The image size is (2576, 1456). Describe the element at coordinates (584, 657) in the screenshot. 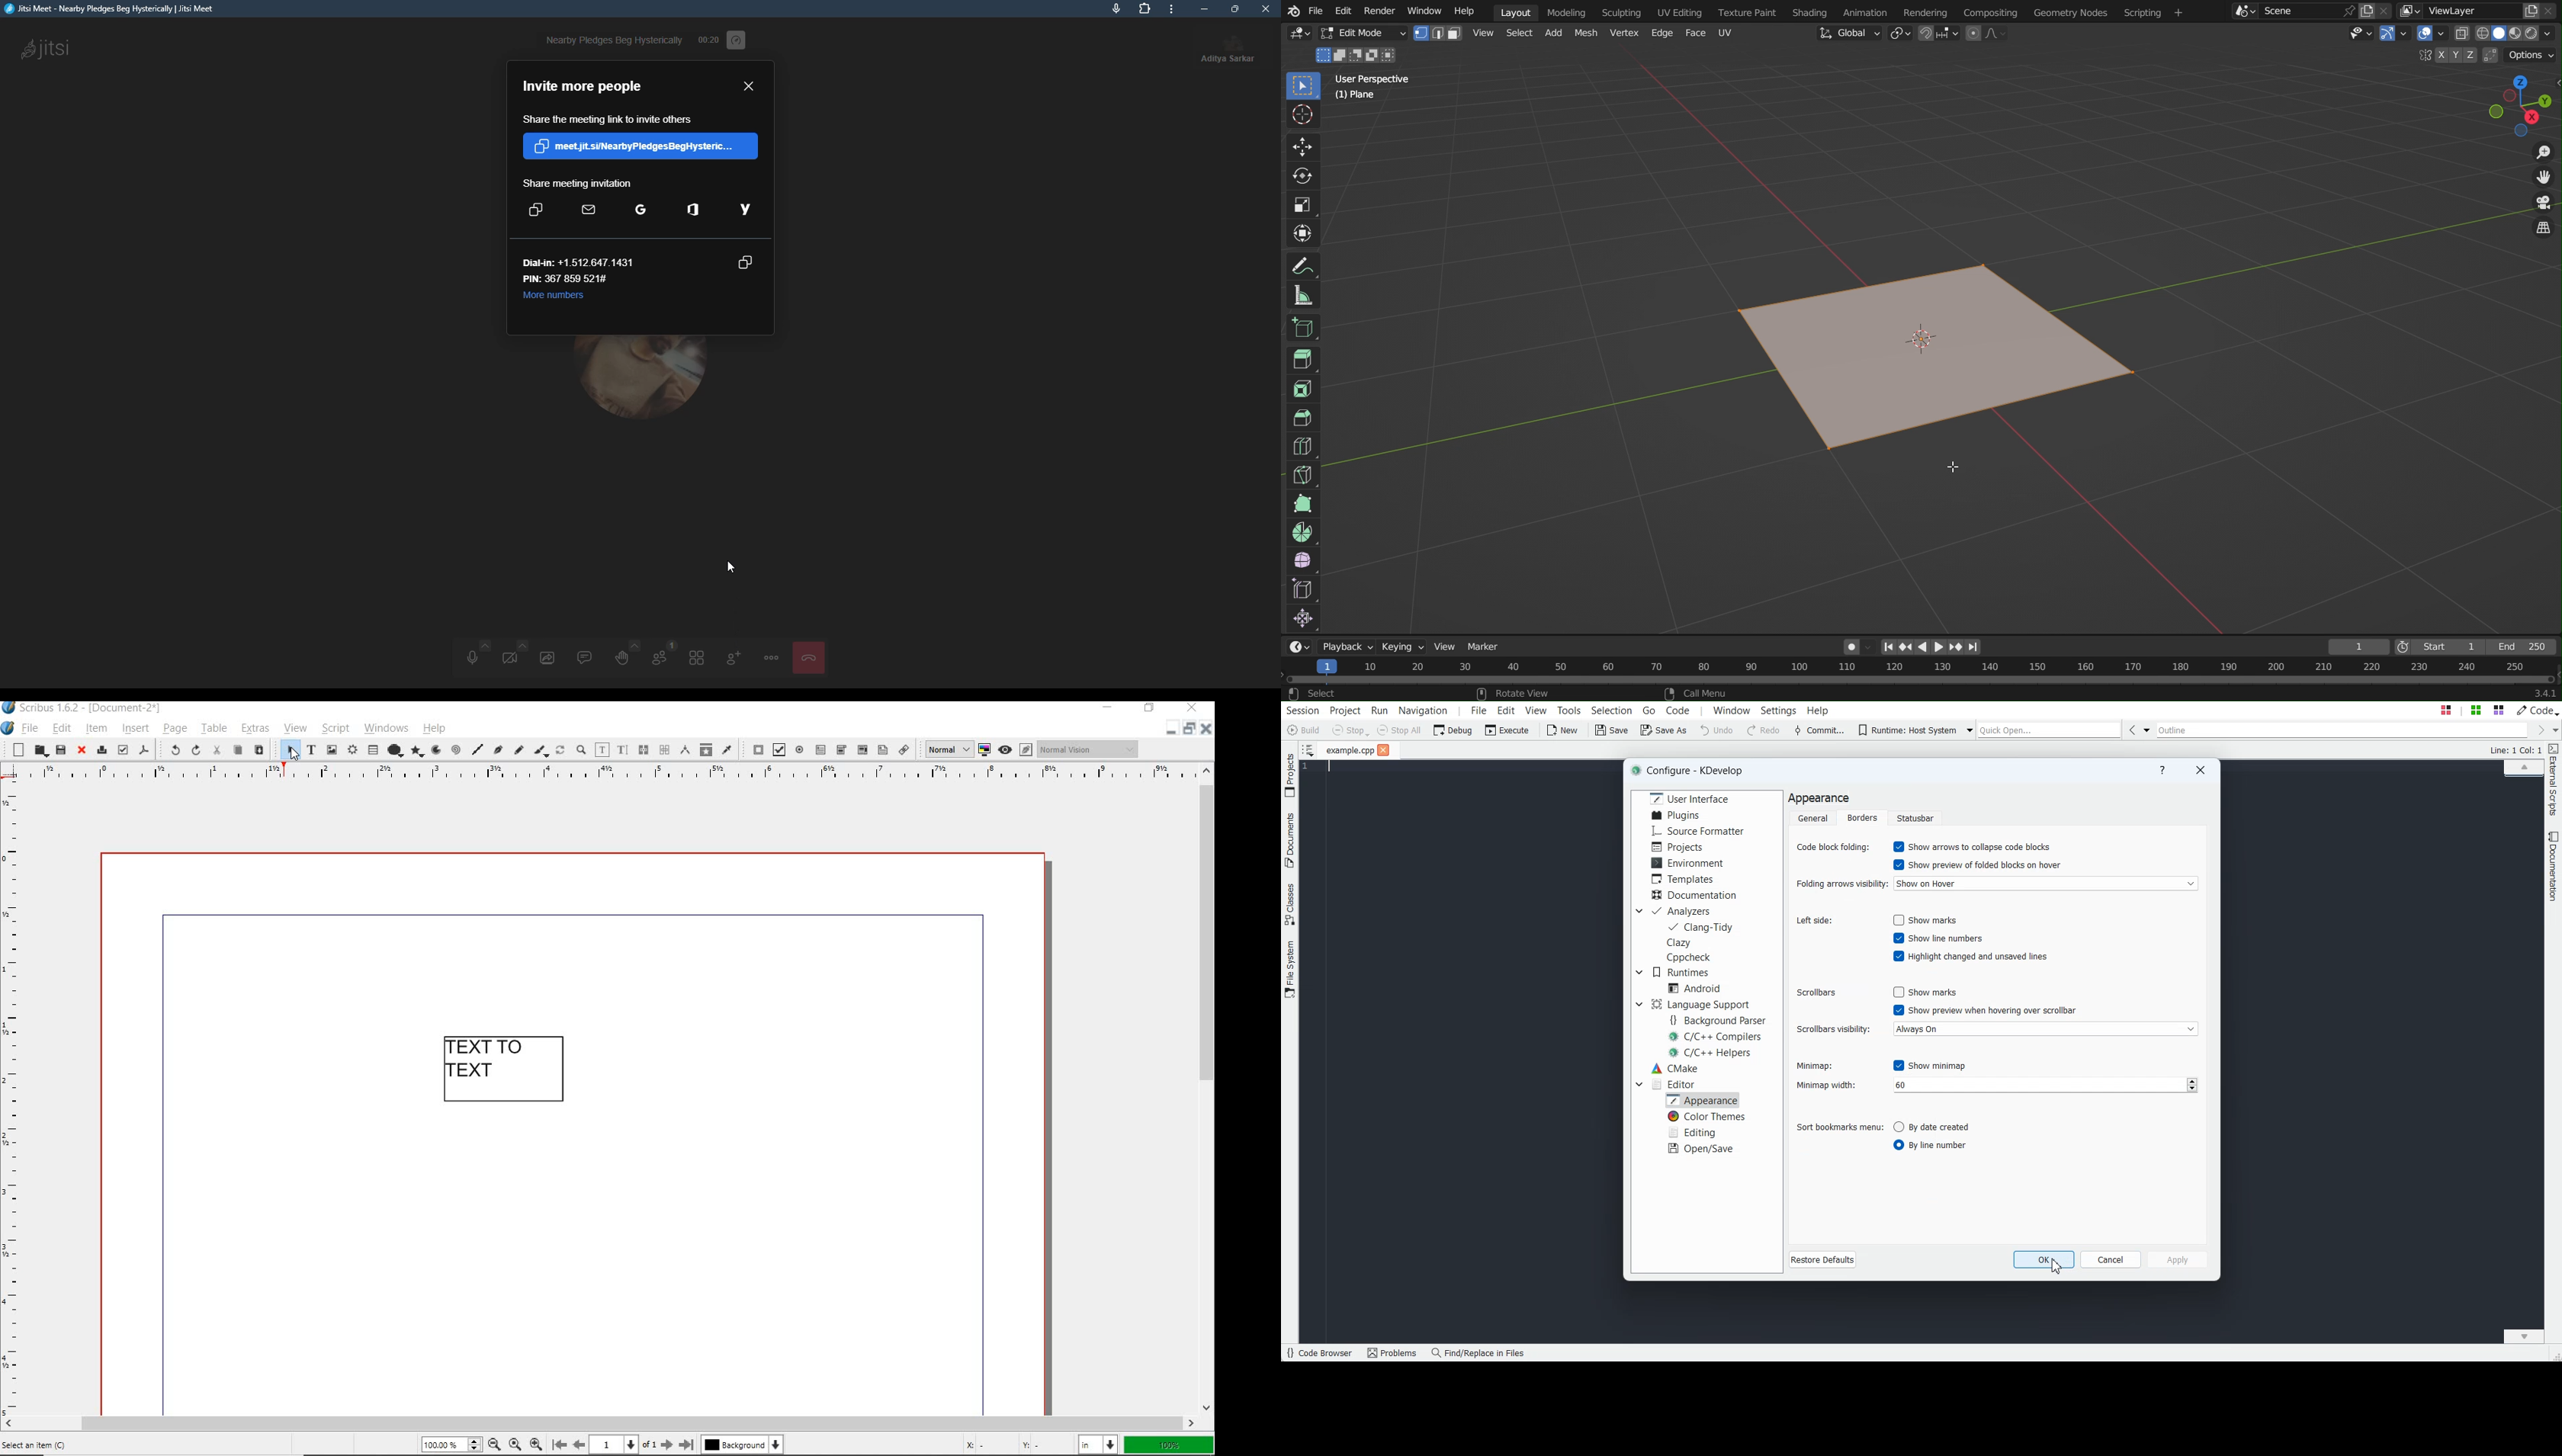

I see `chat` at that location.